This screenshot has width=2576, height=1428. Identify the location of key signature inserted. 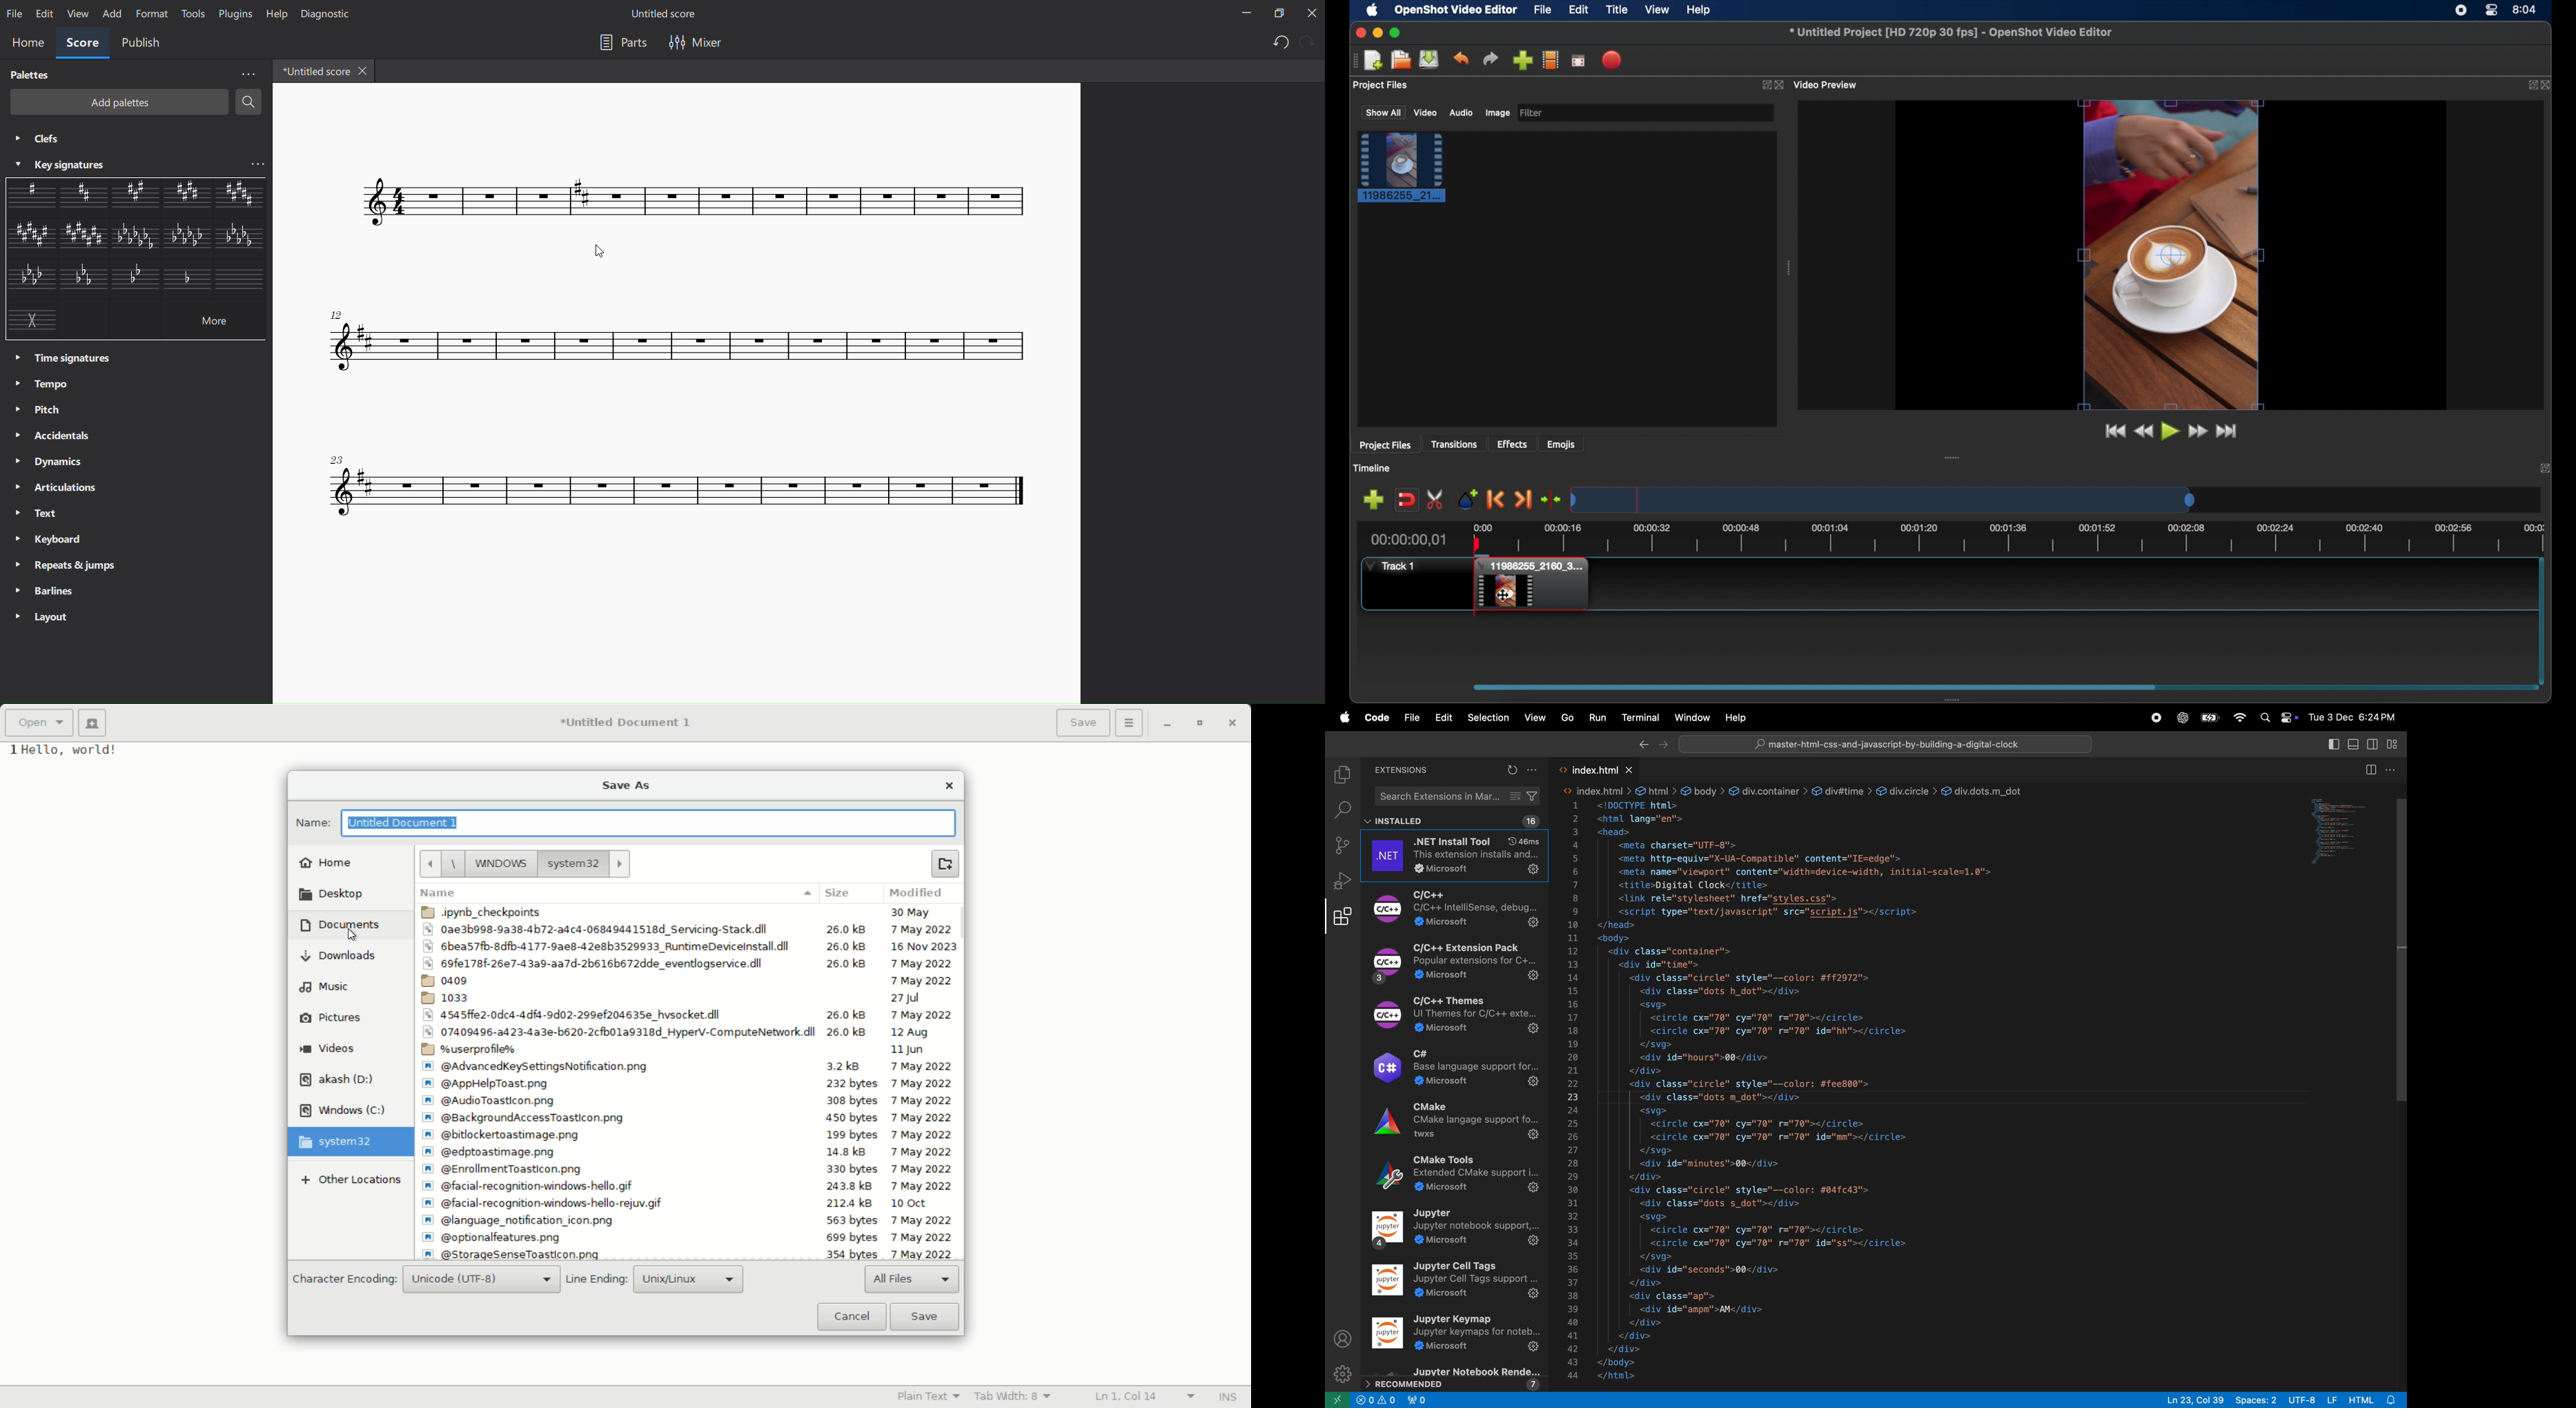
(585, 202).